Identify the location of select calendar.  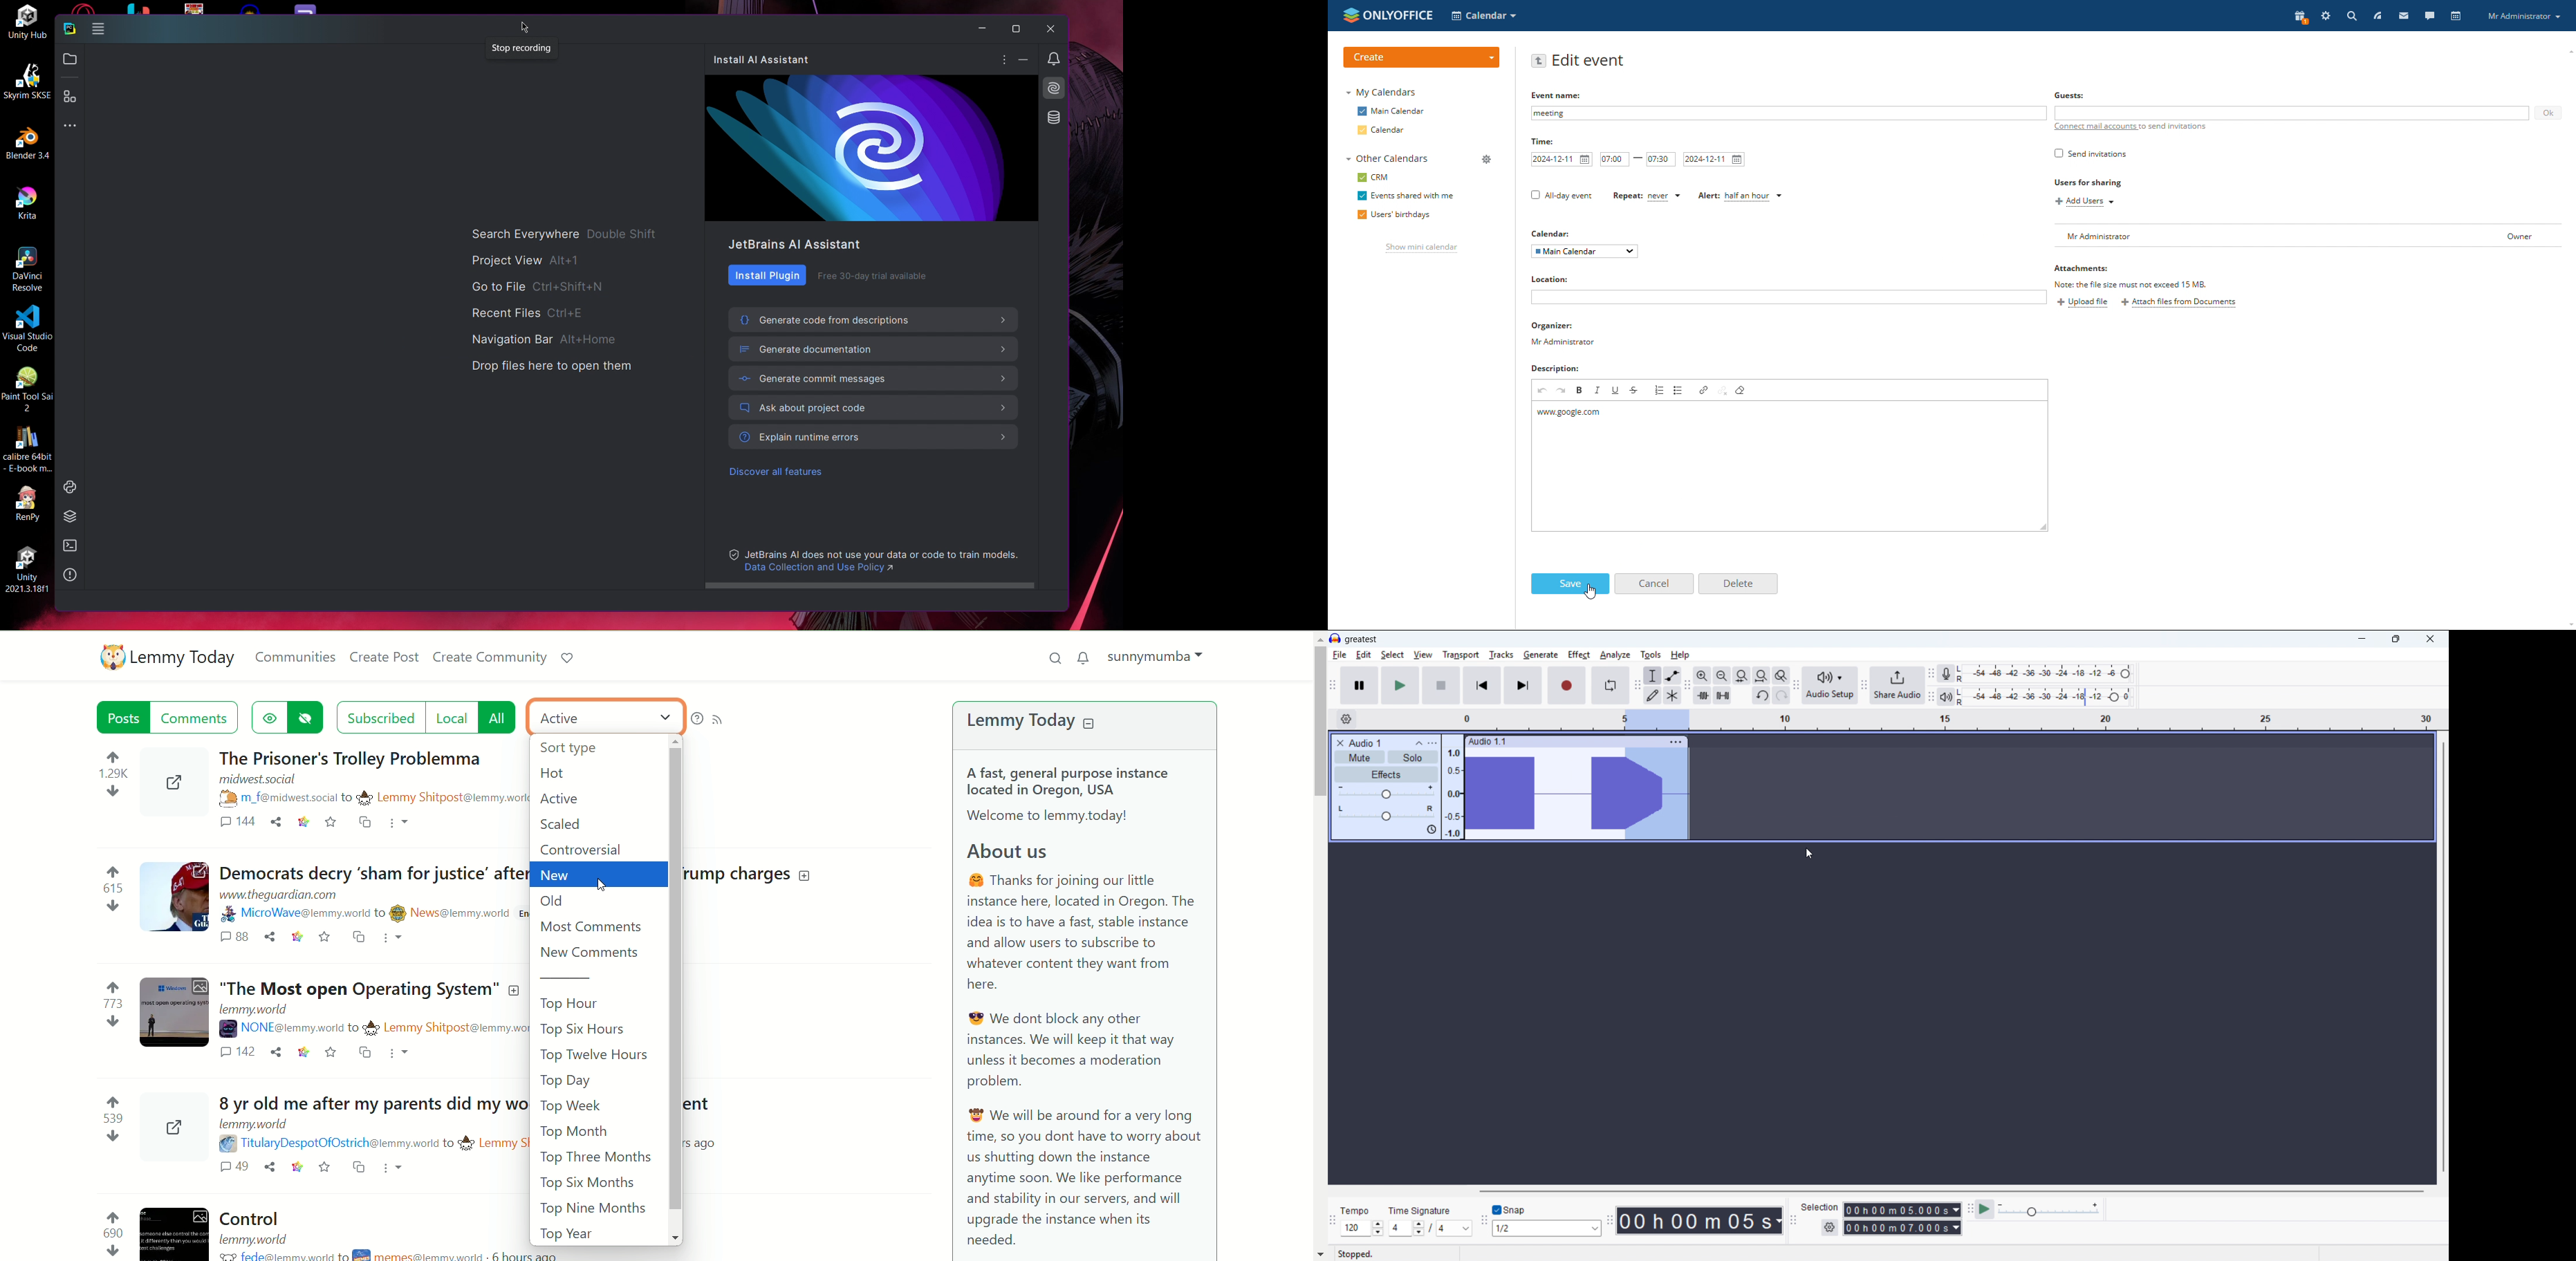
(1584, 252).